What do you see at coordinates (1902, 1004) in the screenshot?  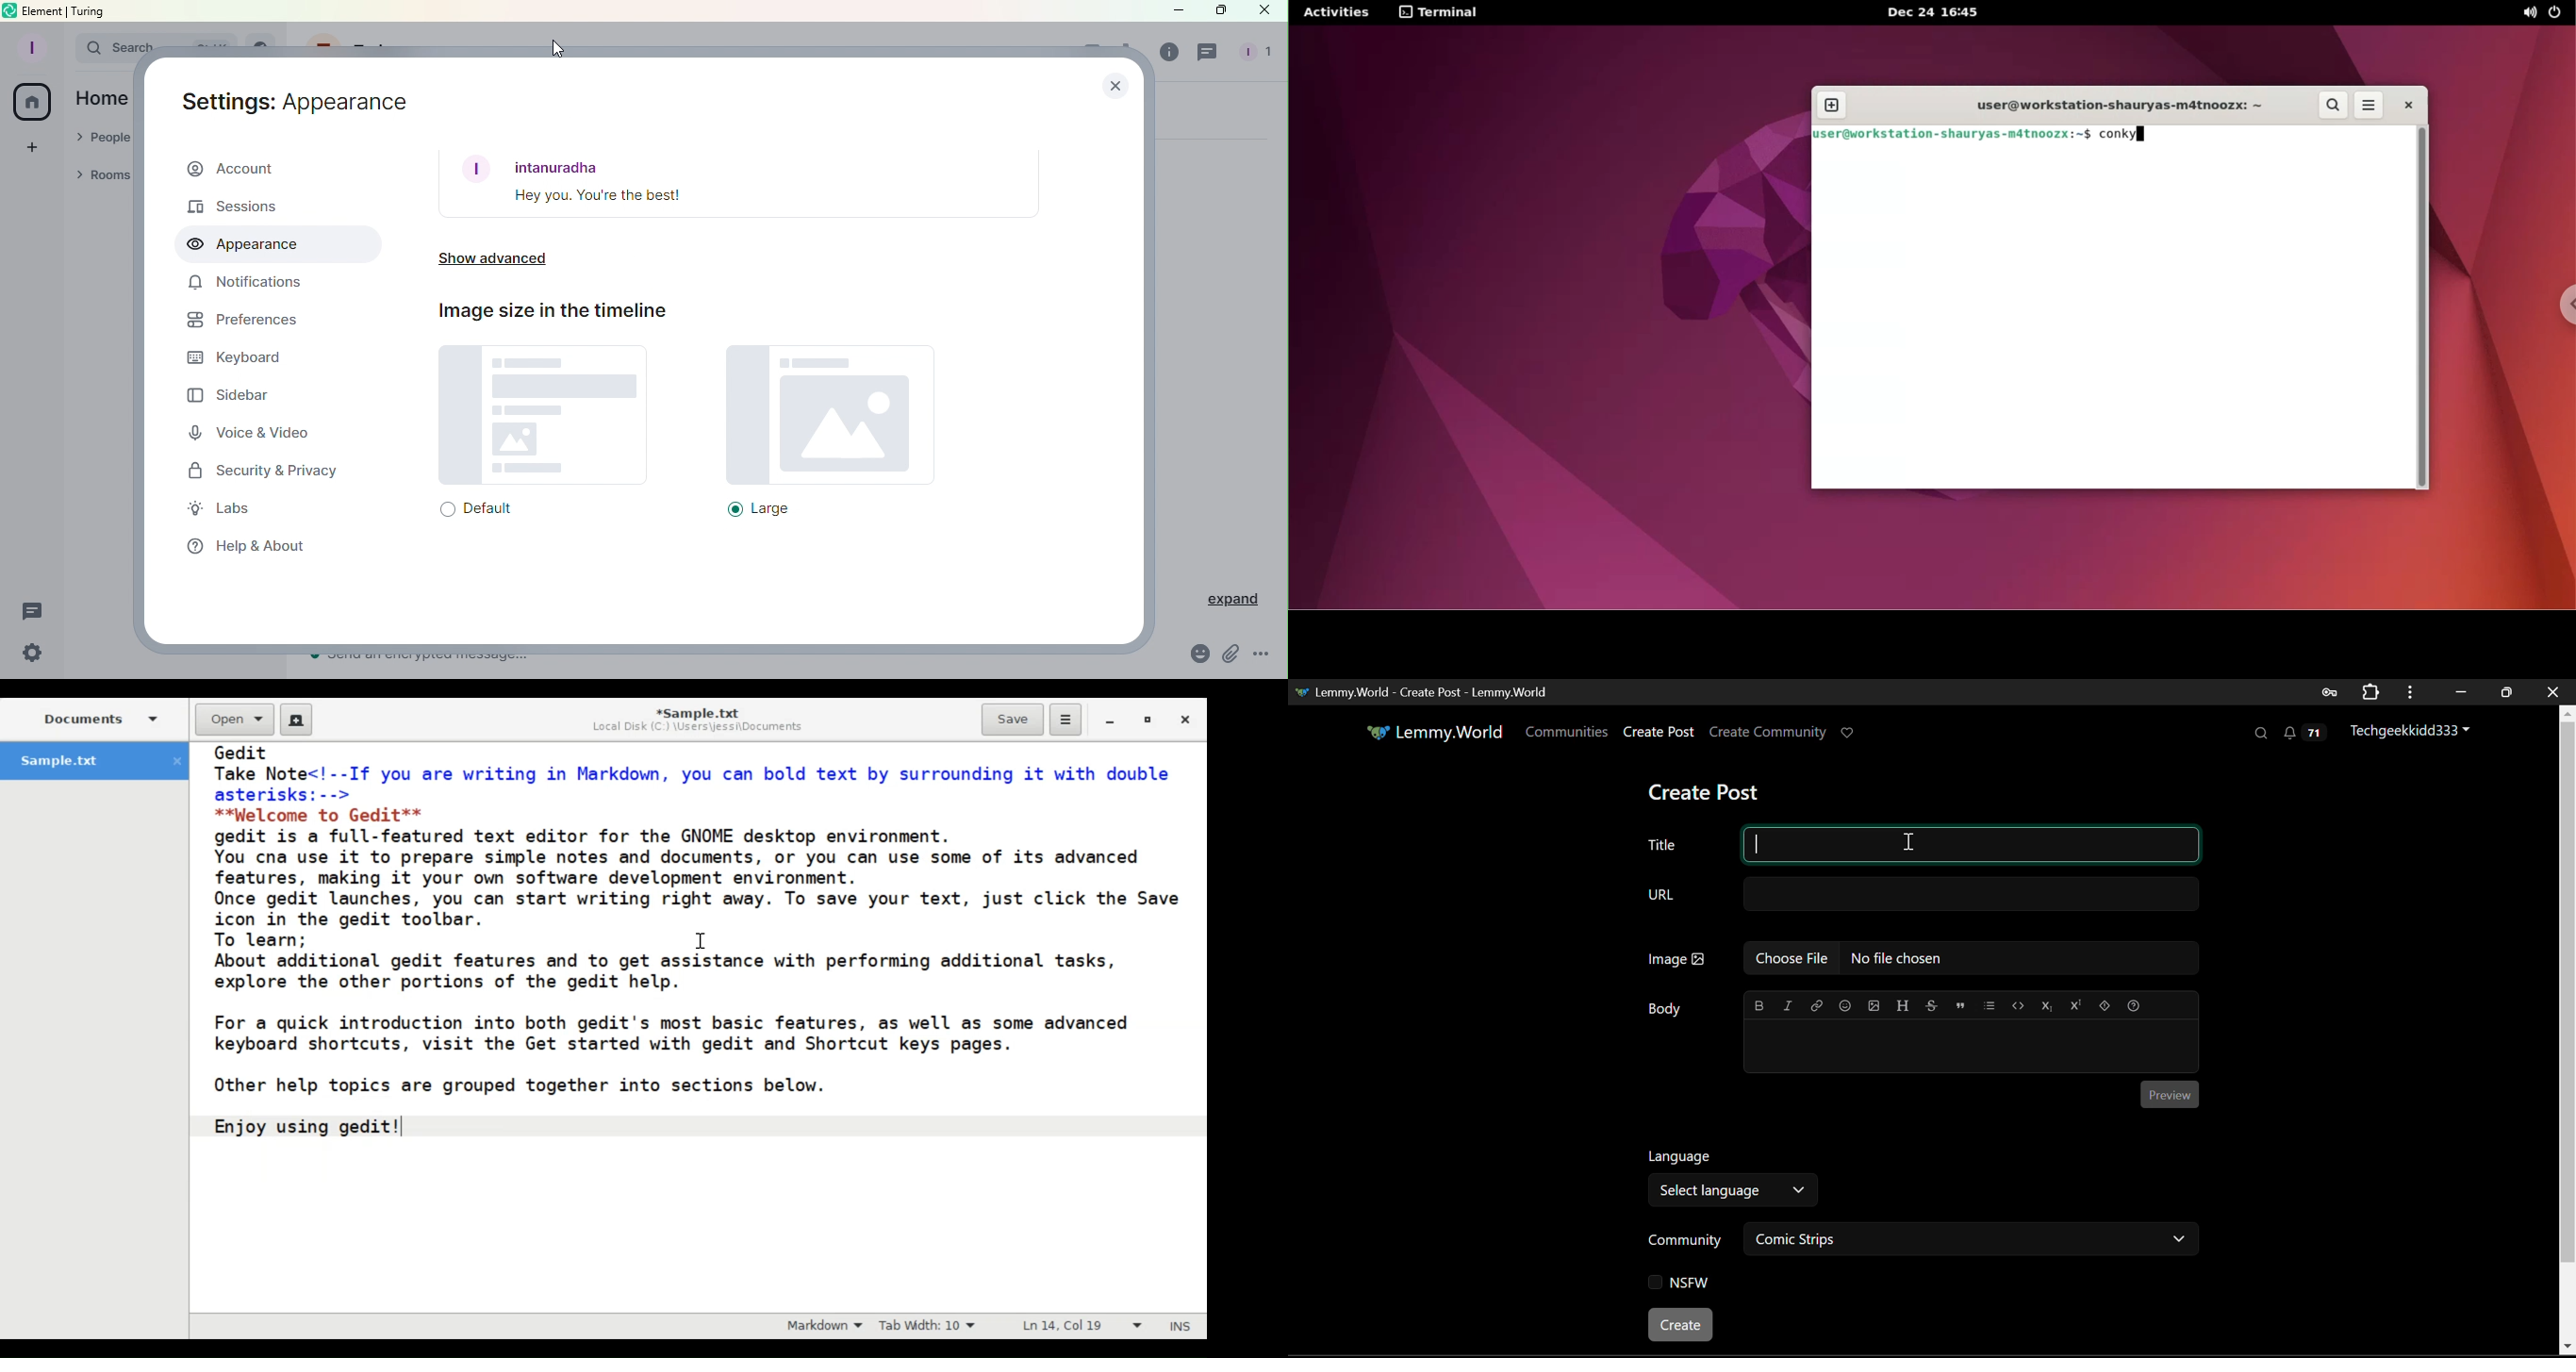 I see `header` at bounding box center [1902, 1004].